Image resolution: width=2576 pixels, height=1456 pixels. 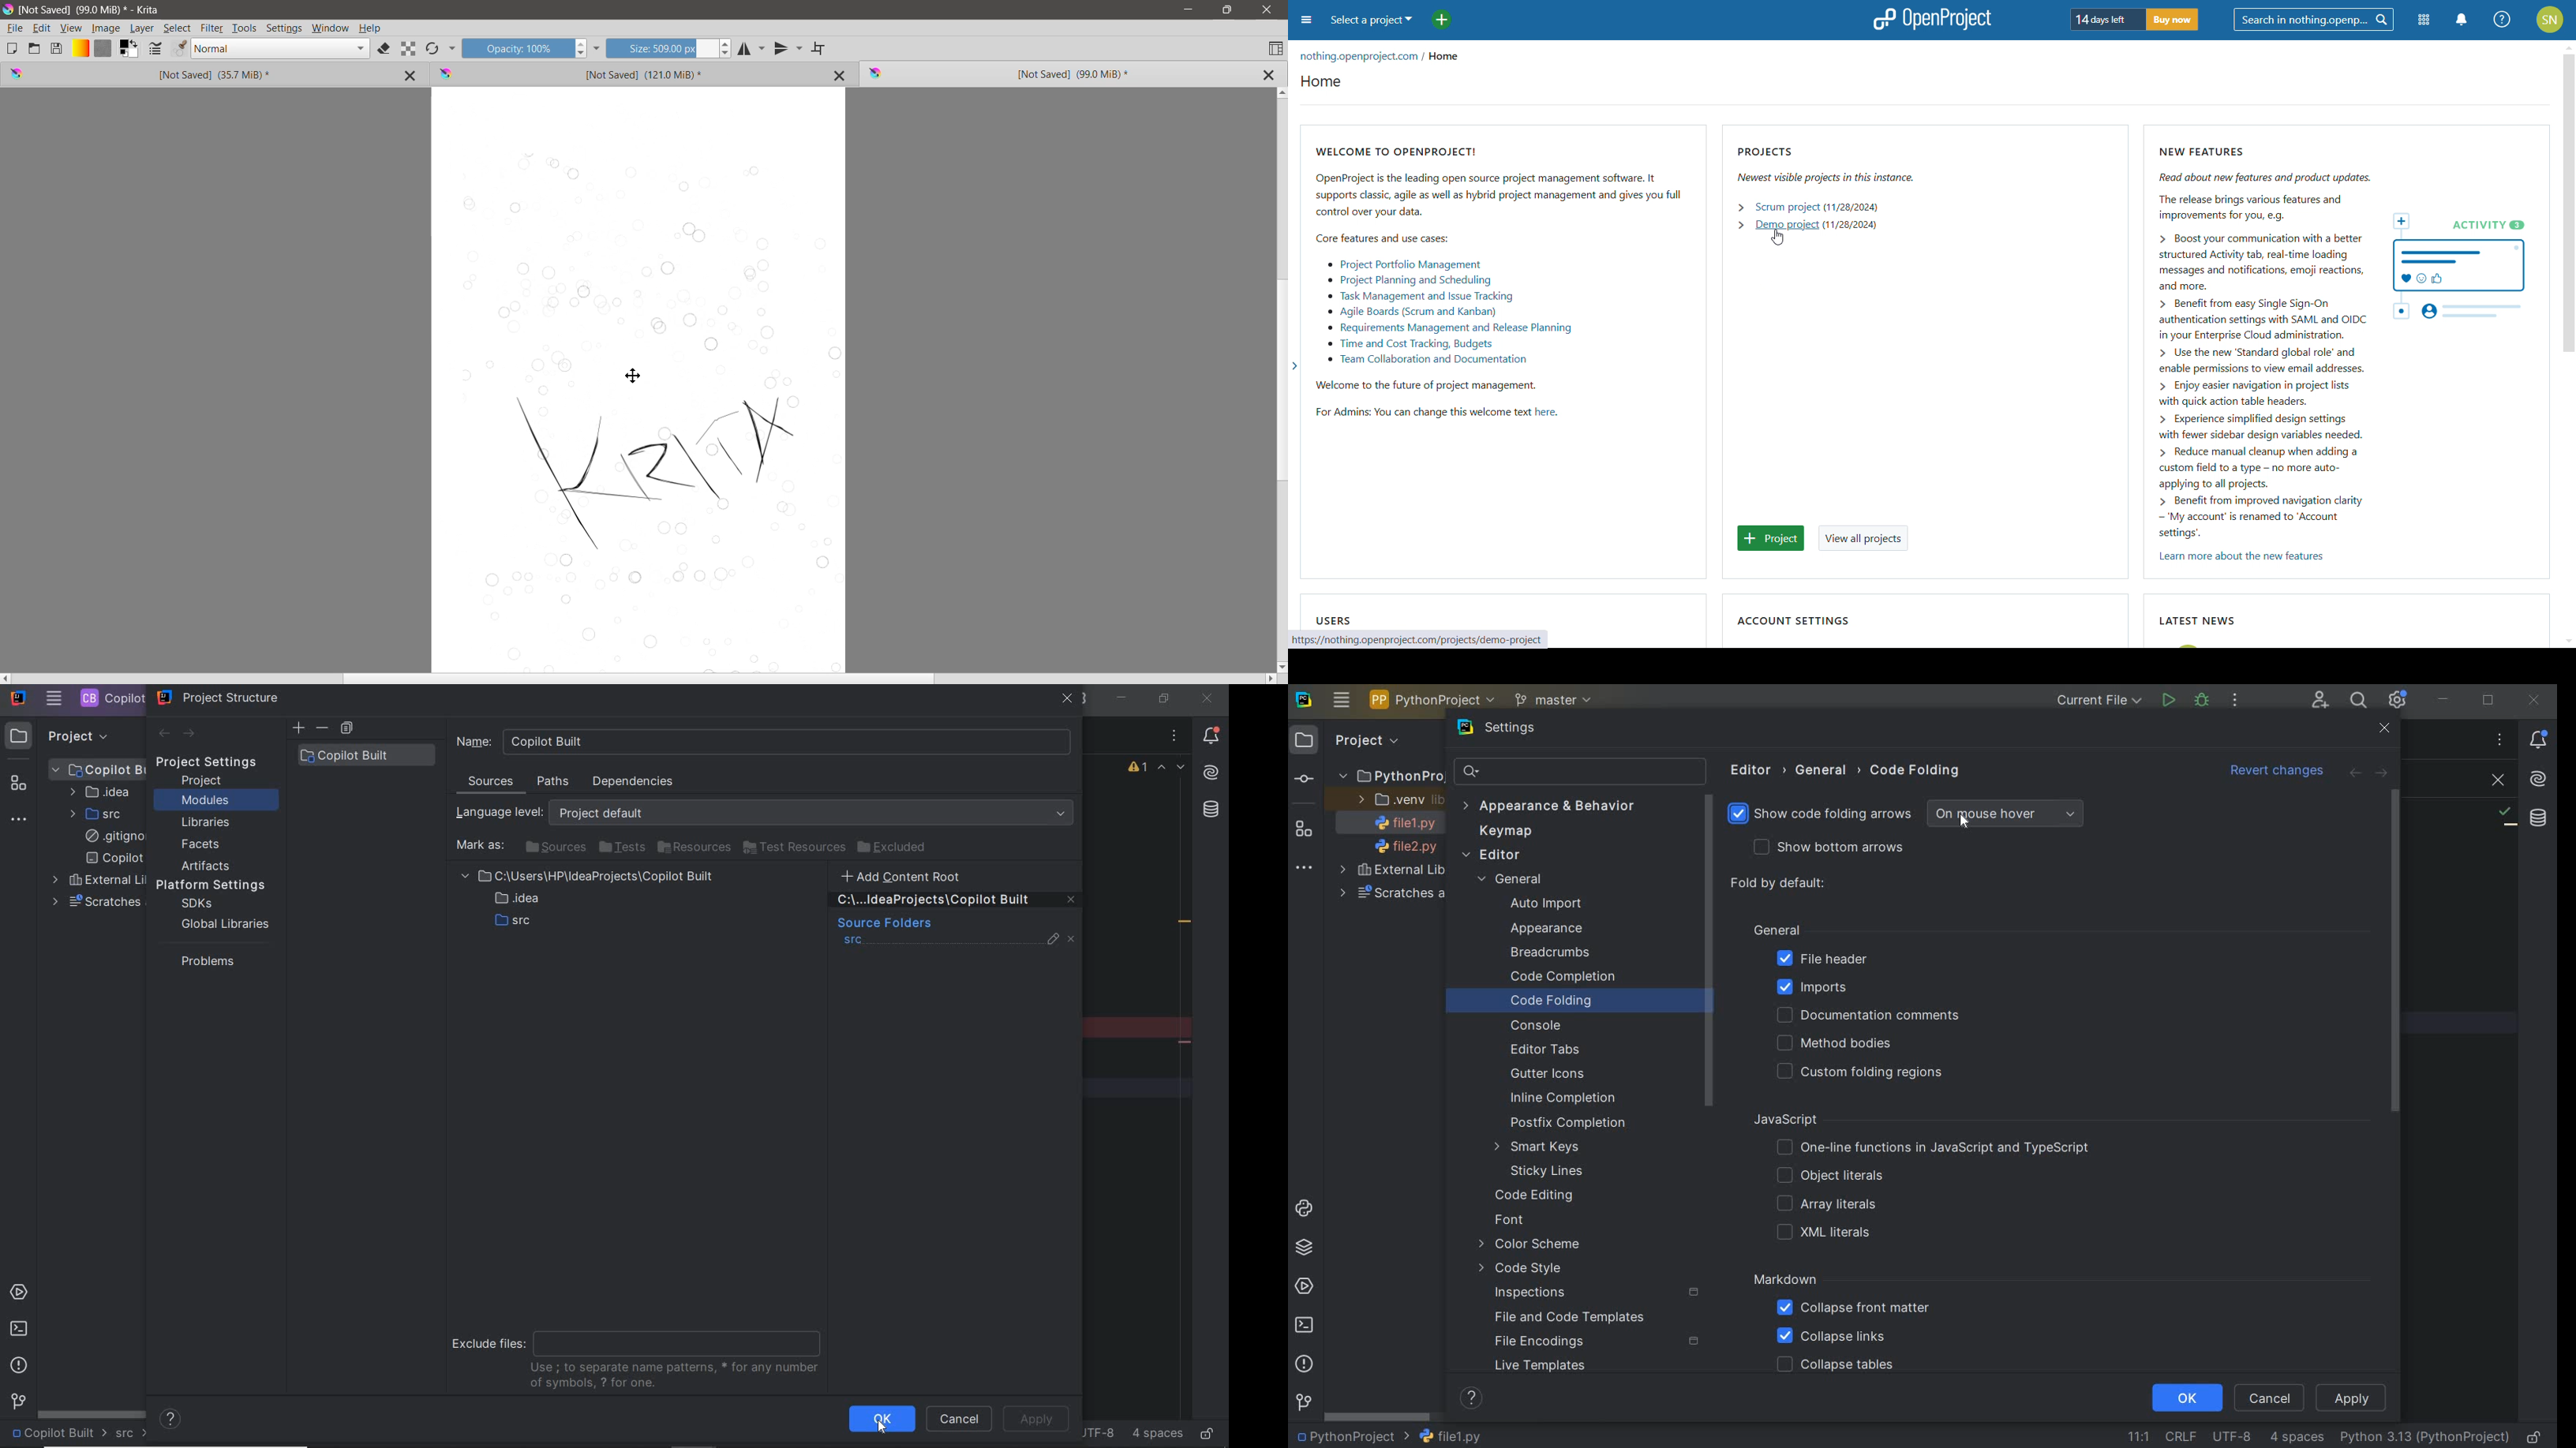 I want to click on cursor, so click(x=1778, y=238).